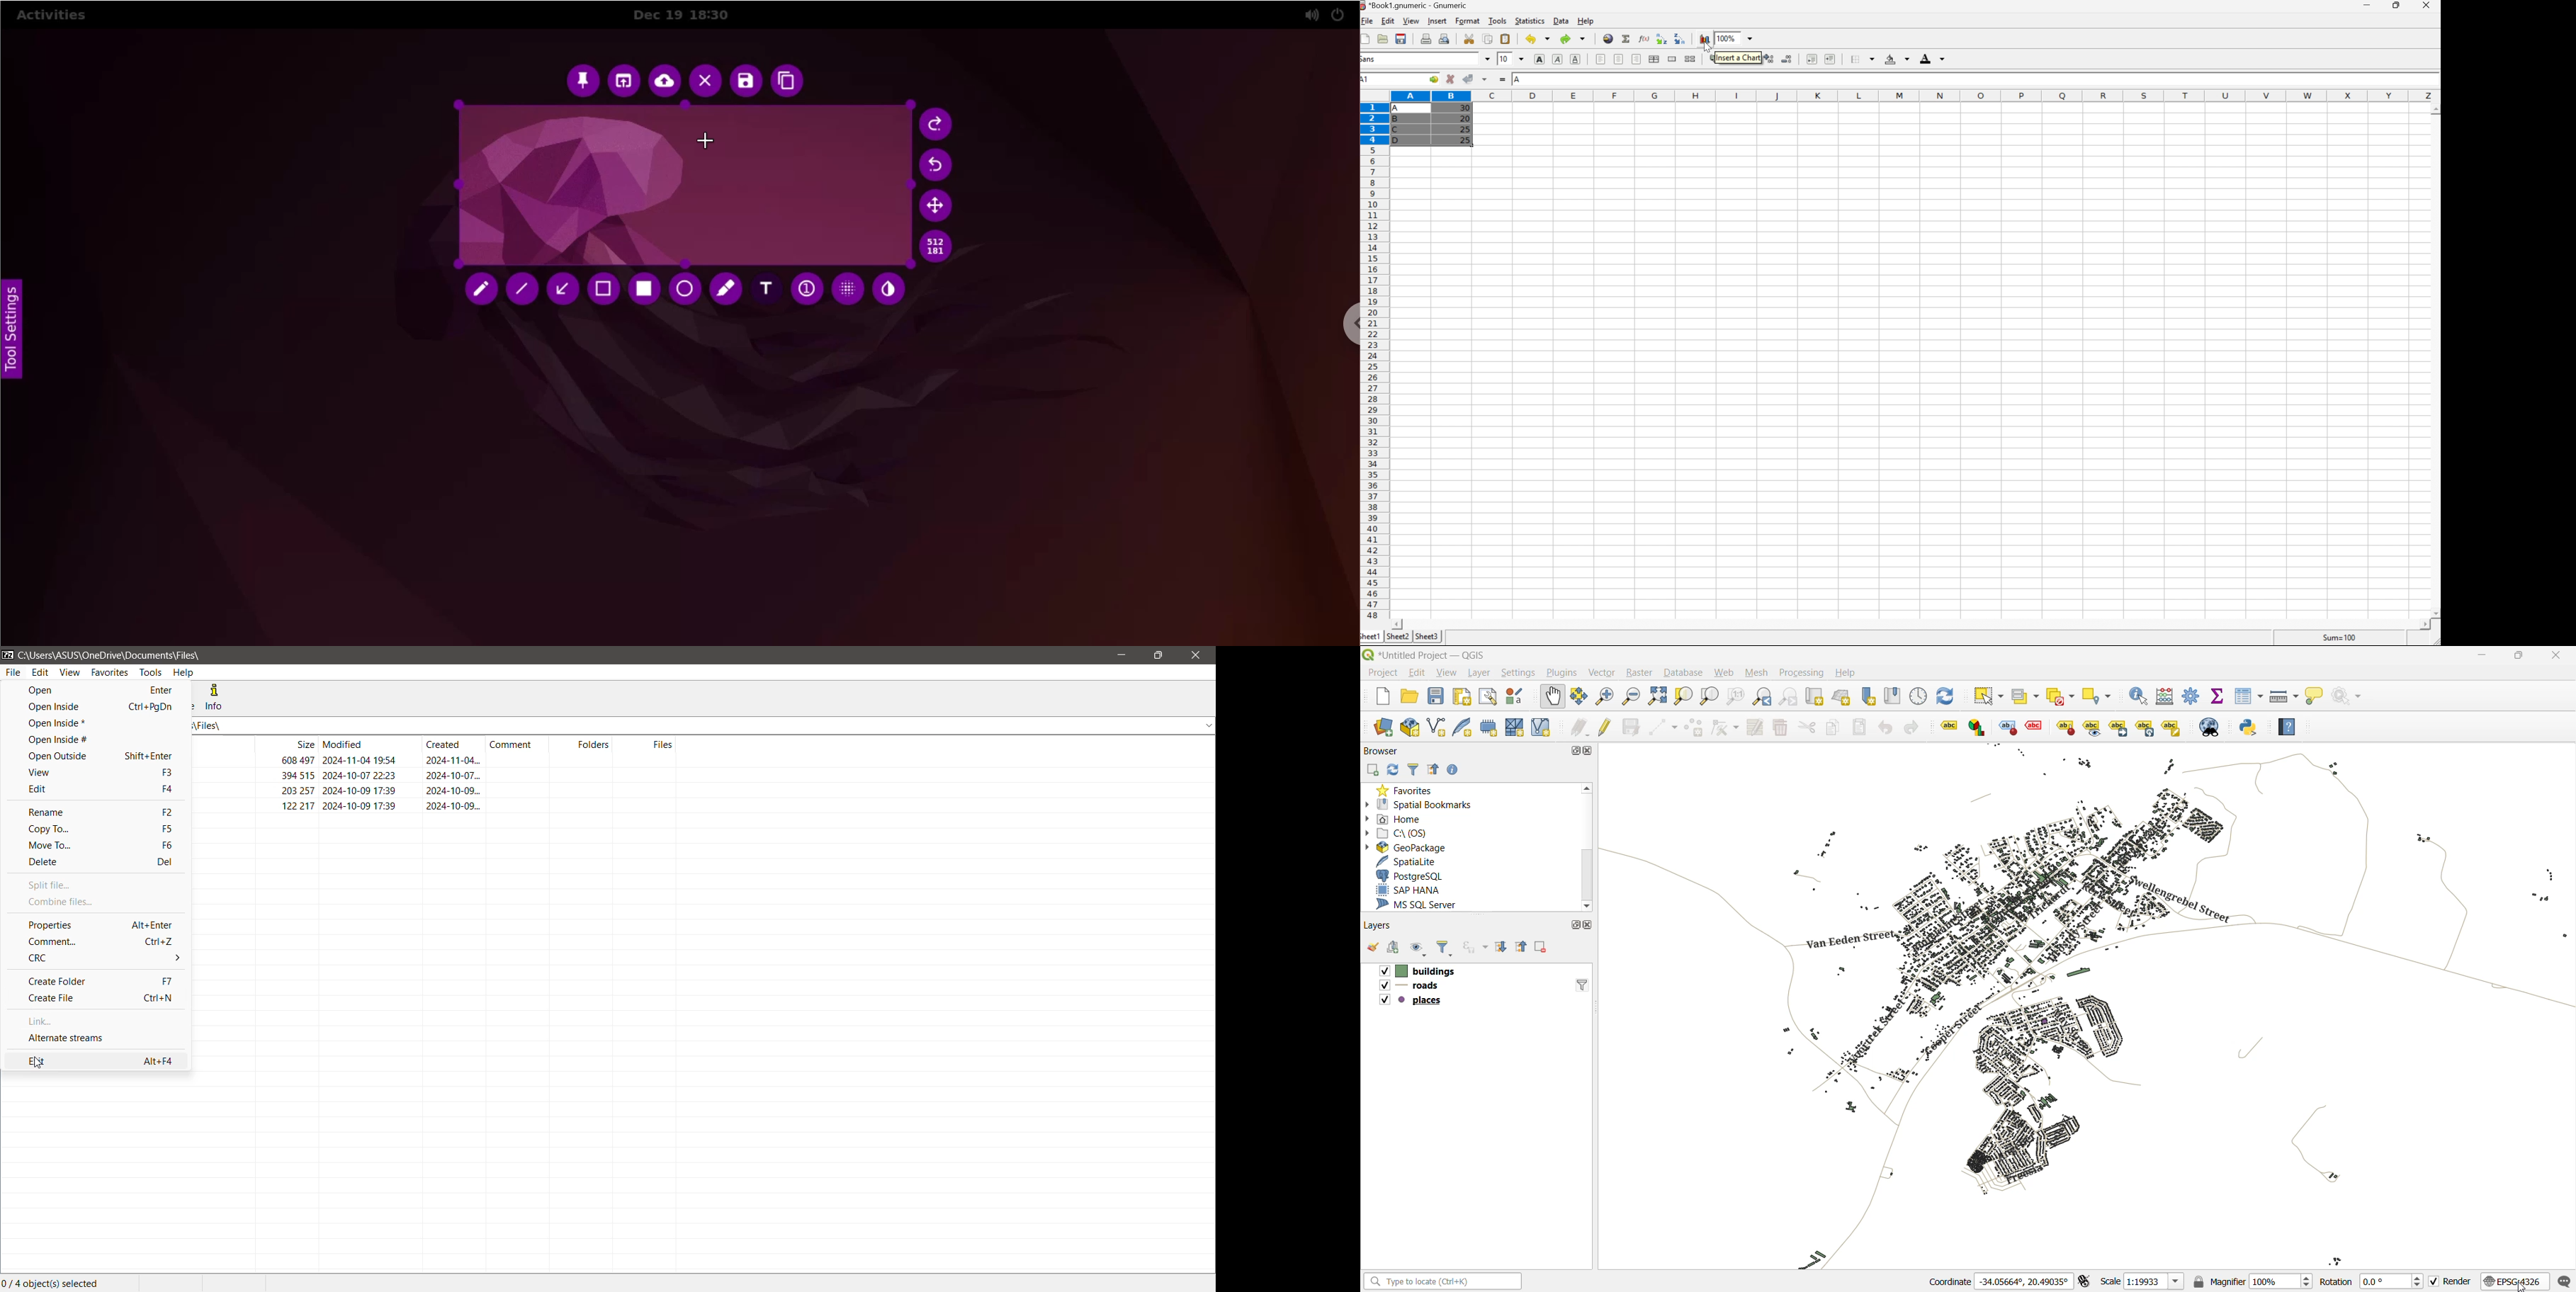 The width and height of the screenshot is (2576, 1316). I want to click on Tools, so click(153, 673).